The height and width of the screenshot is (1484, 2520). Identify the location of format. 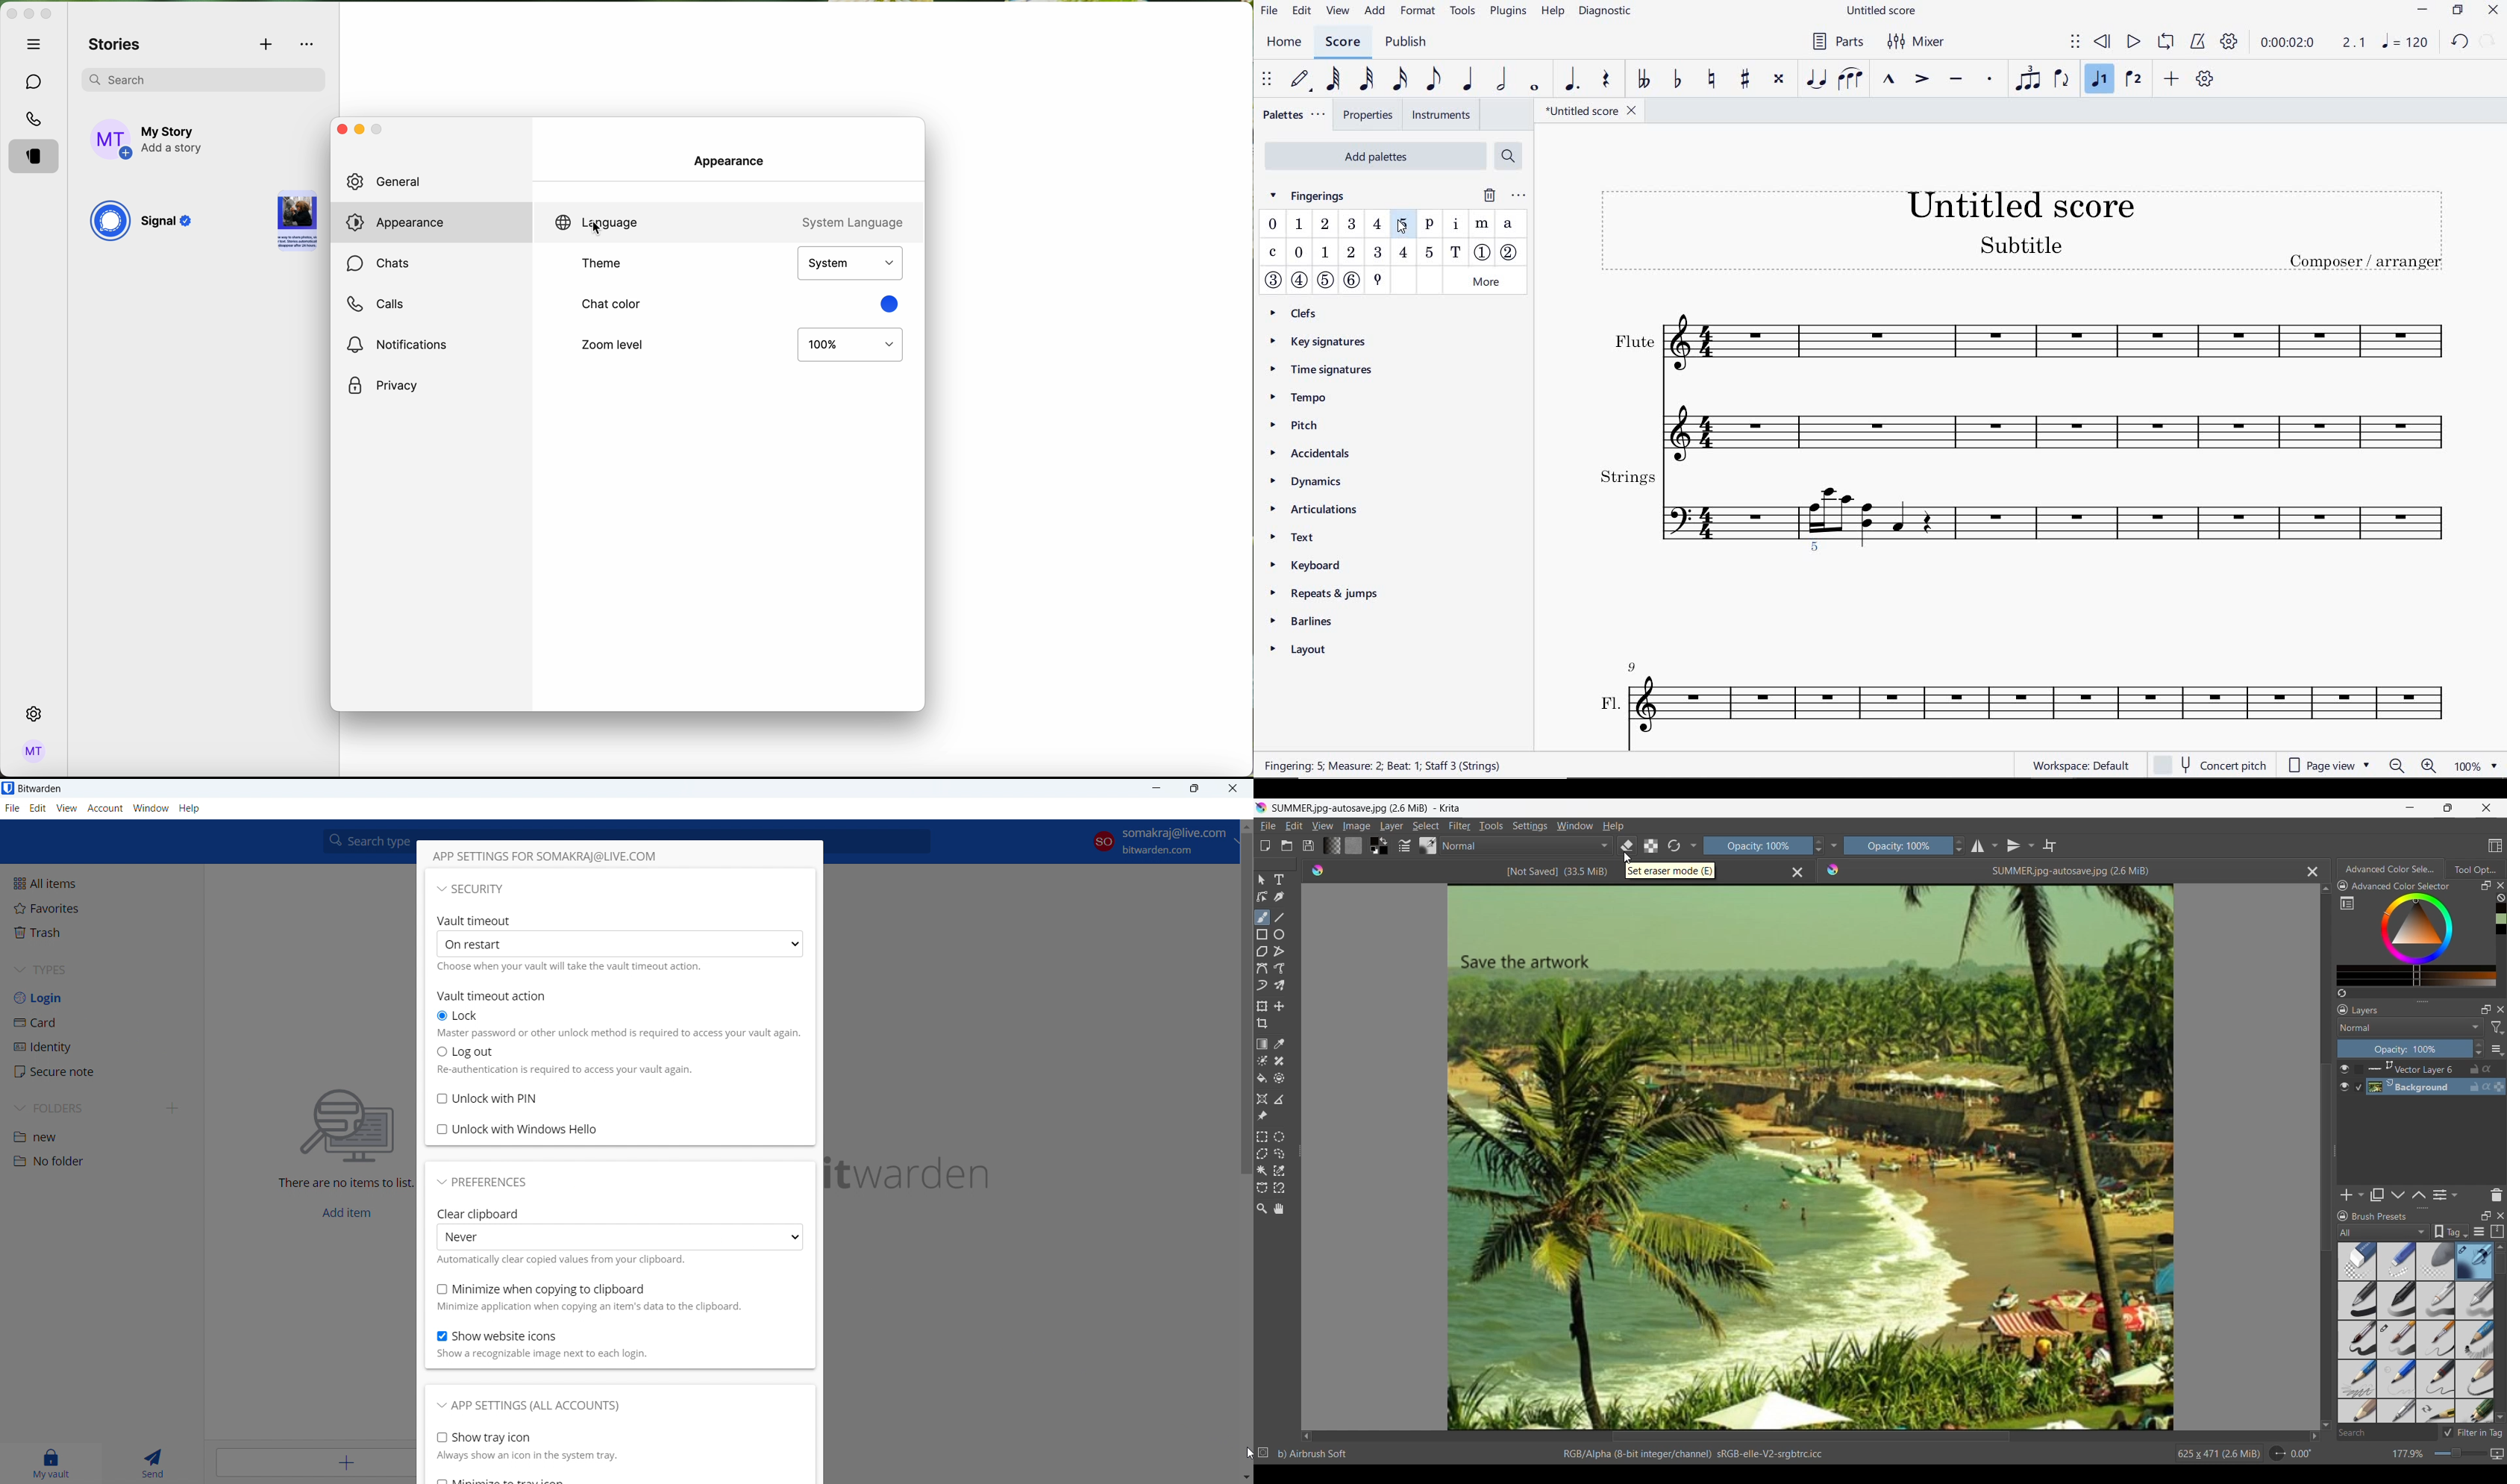
(1421, 12).